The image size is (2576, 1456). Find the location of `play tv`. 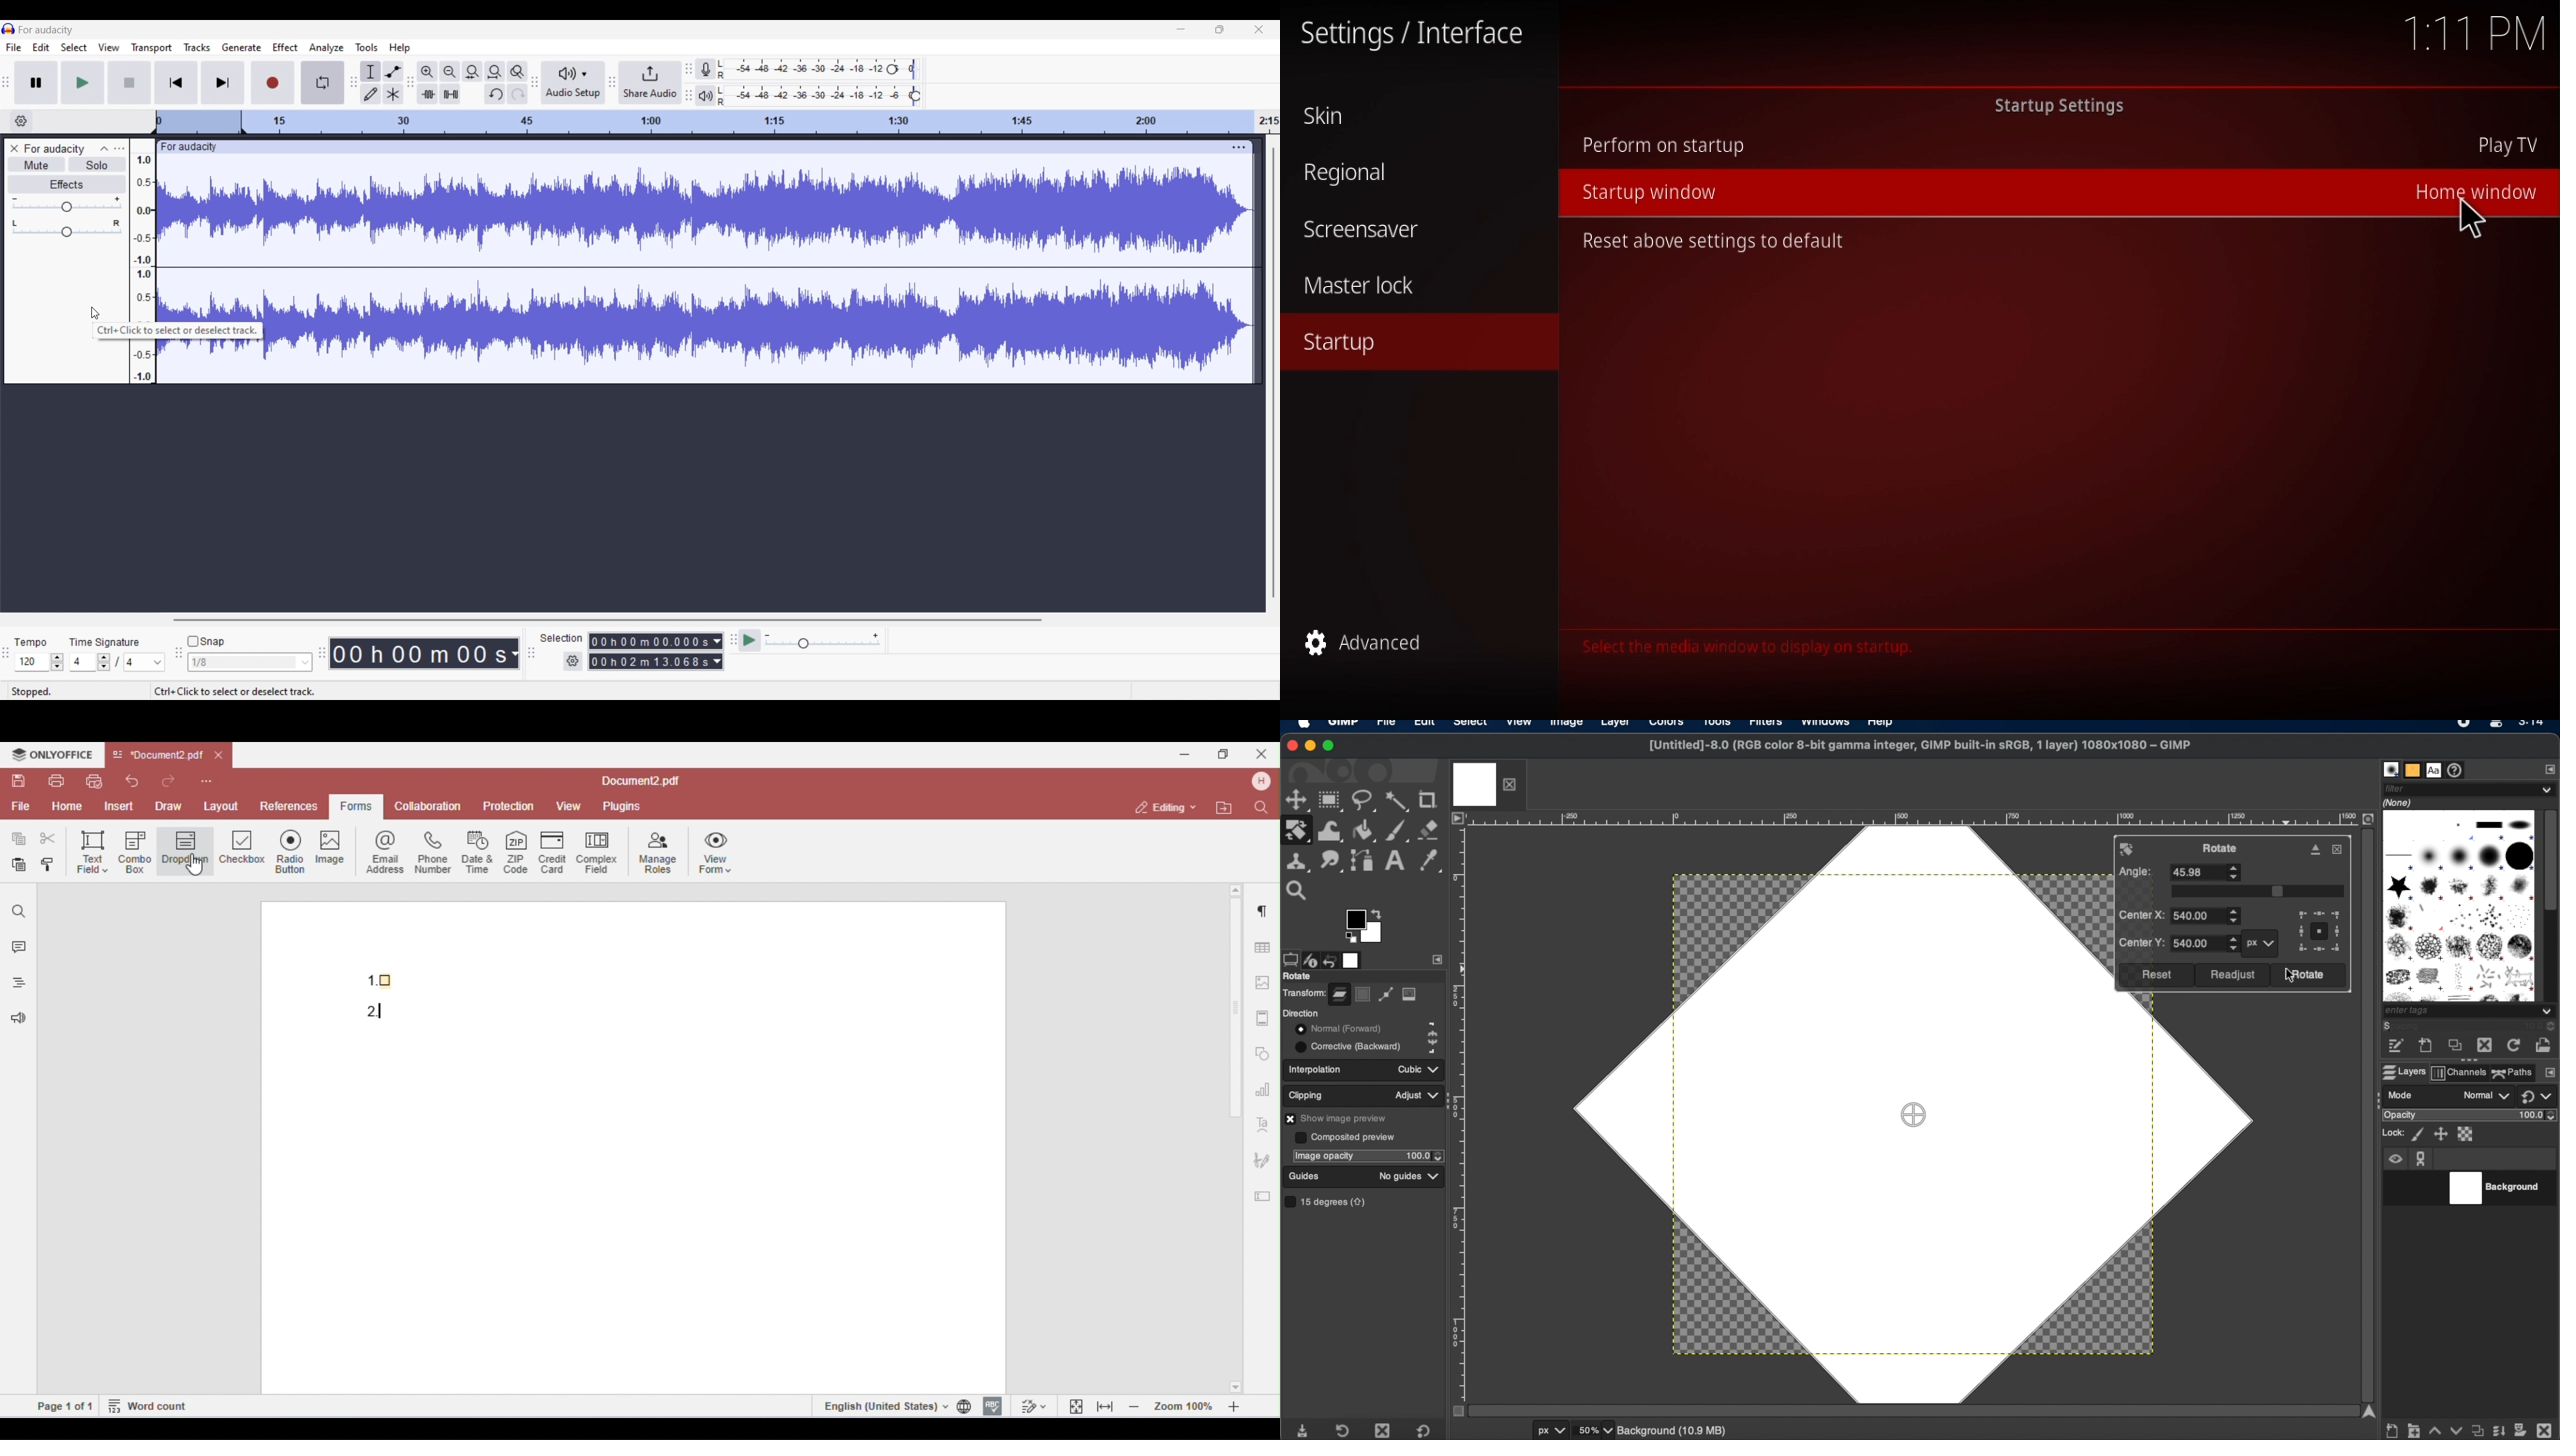

play tv is located at coordinates (2512, 147).